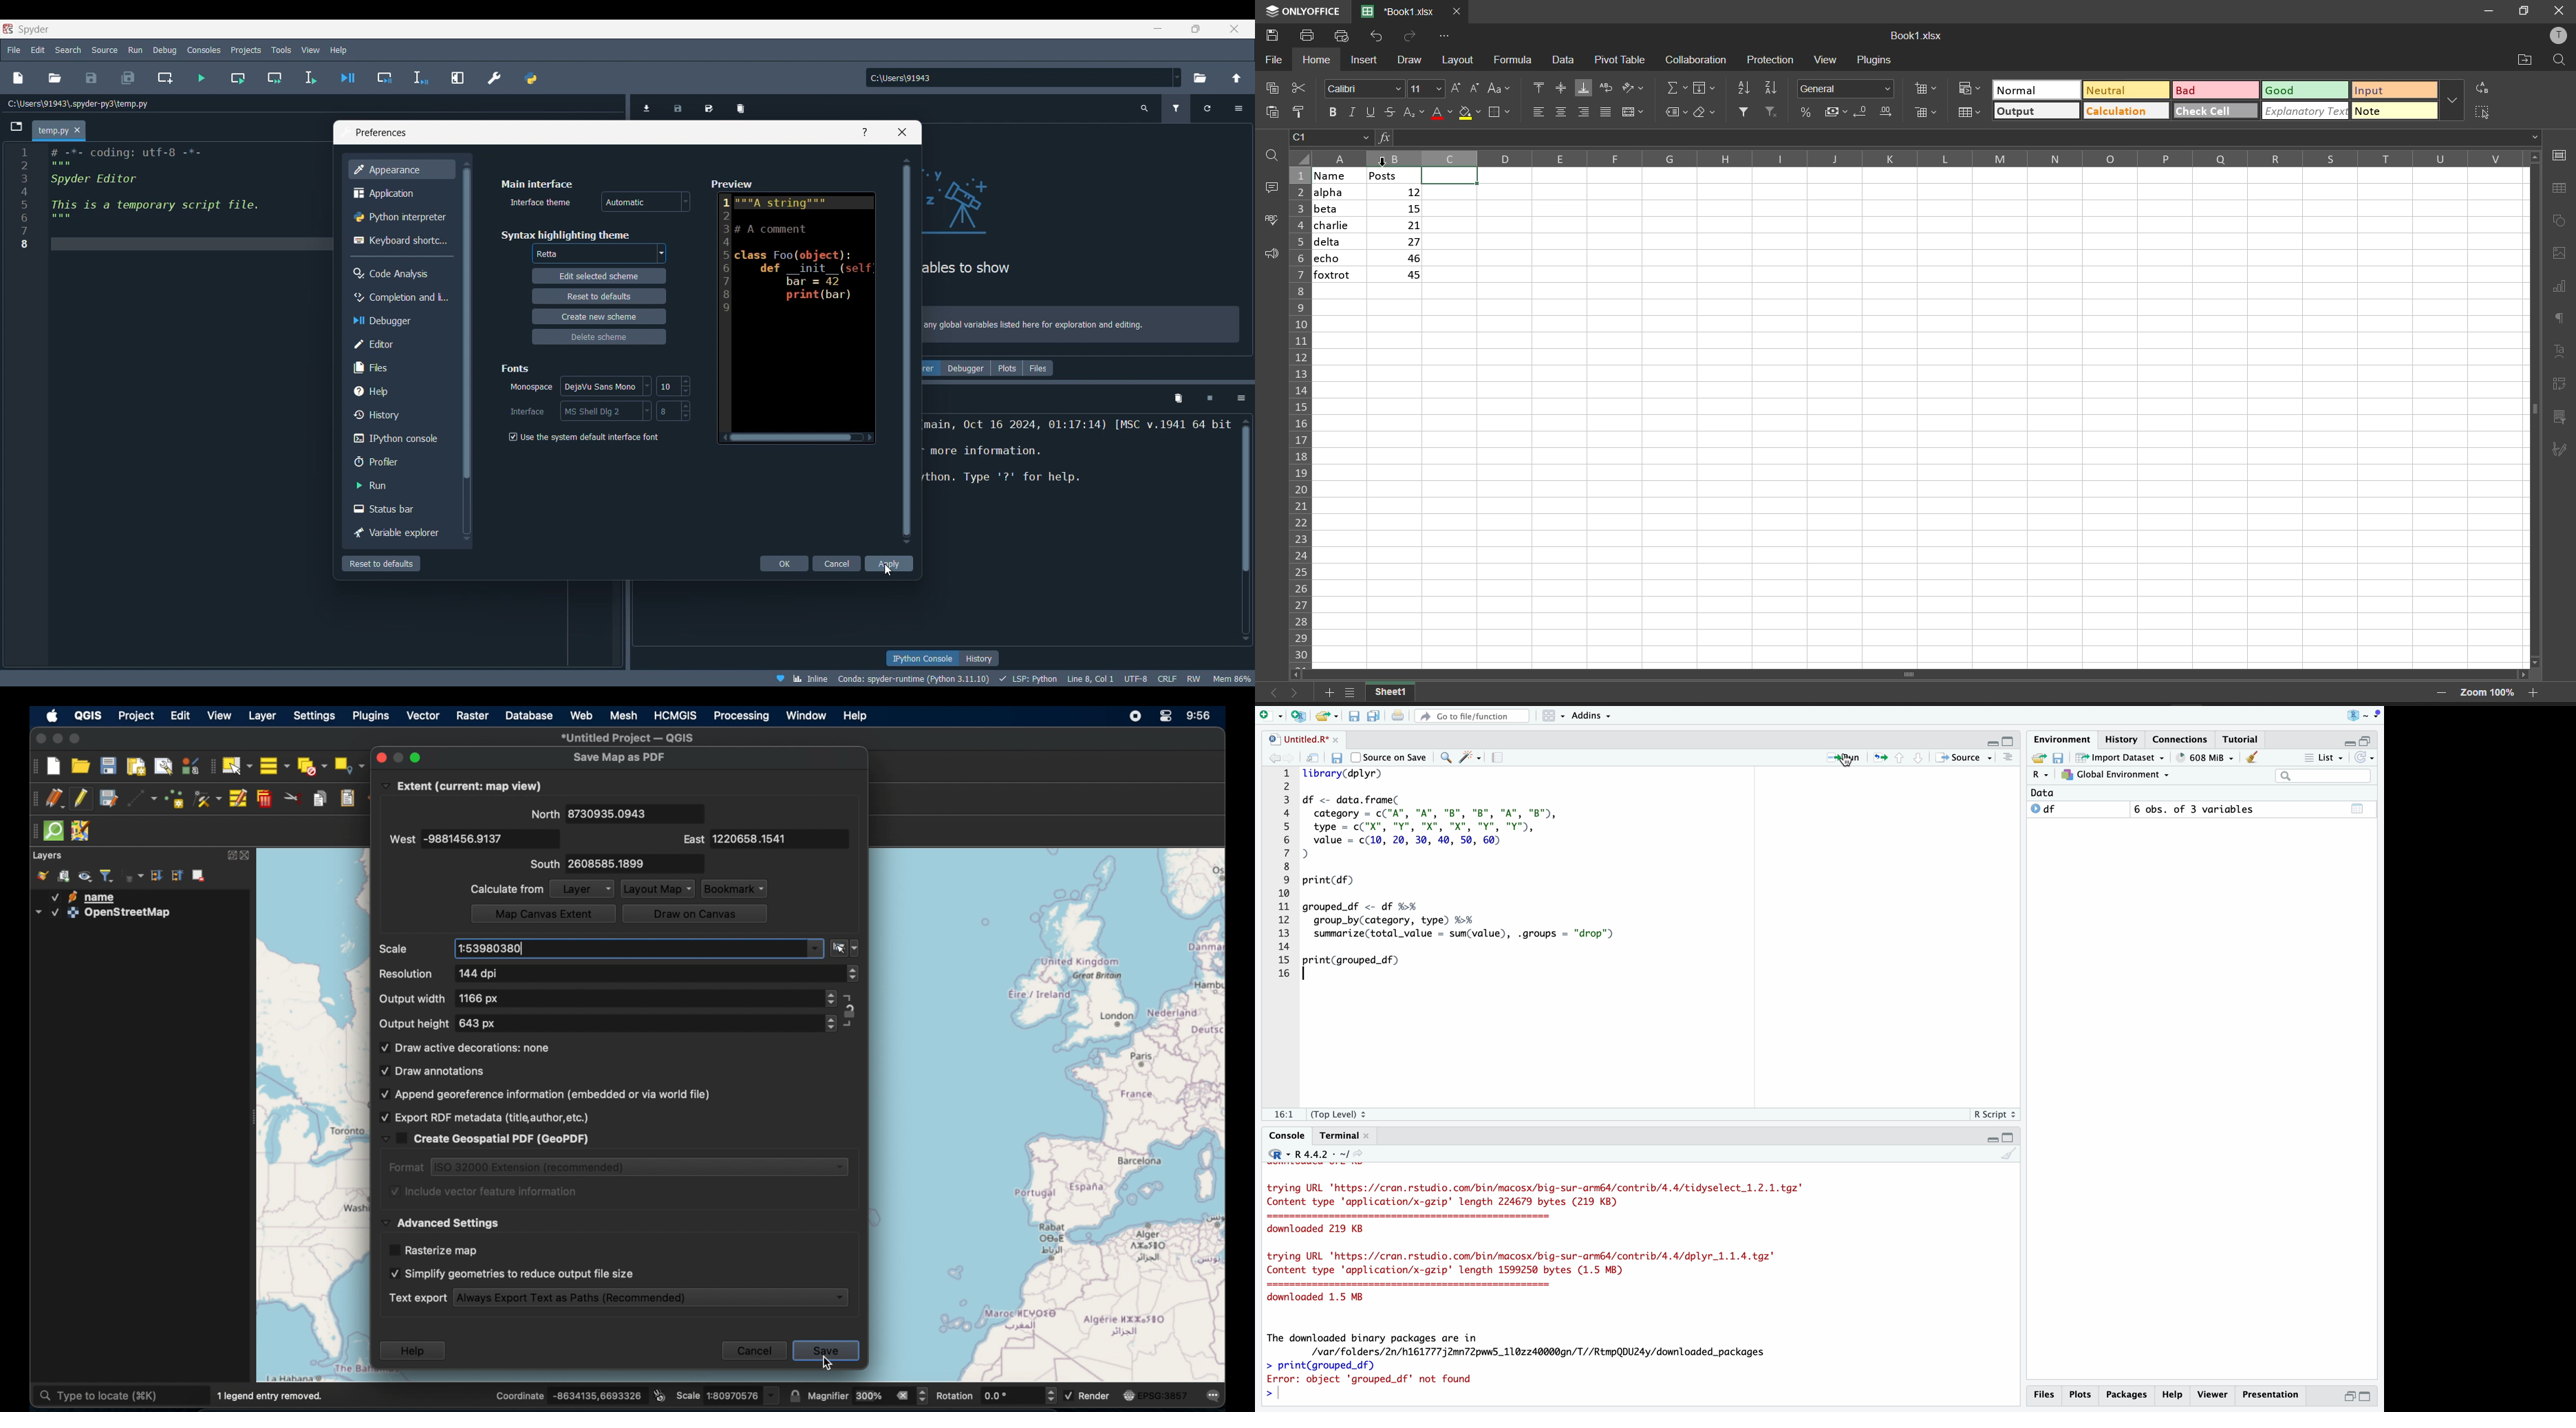 This screenshot has height=1428, width=2576. Describe the element at coordinates (55, 78) in the screenshot. I see `Open` at that location.